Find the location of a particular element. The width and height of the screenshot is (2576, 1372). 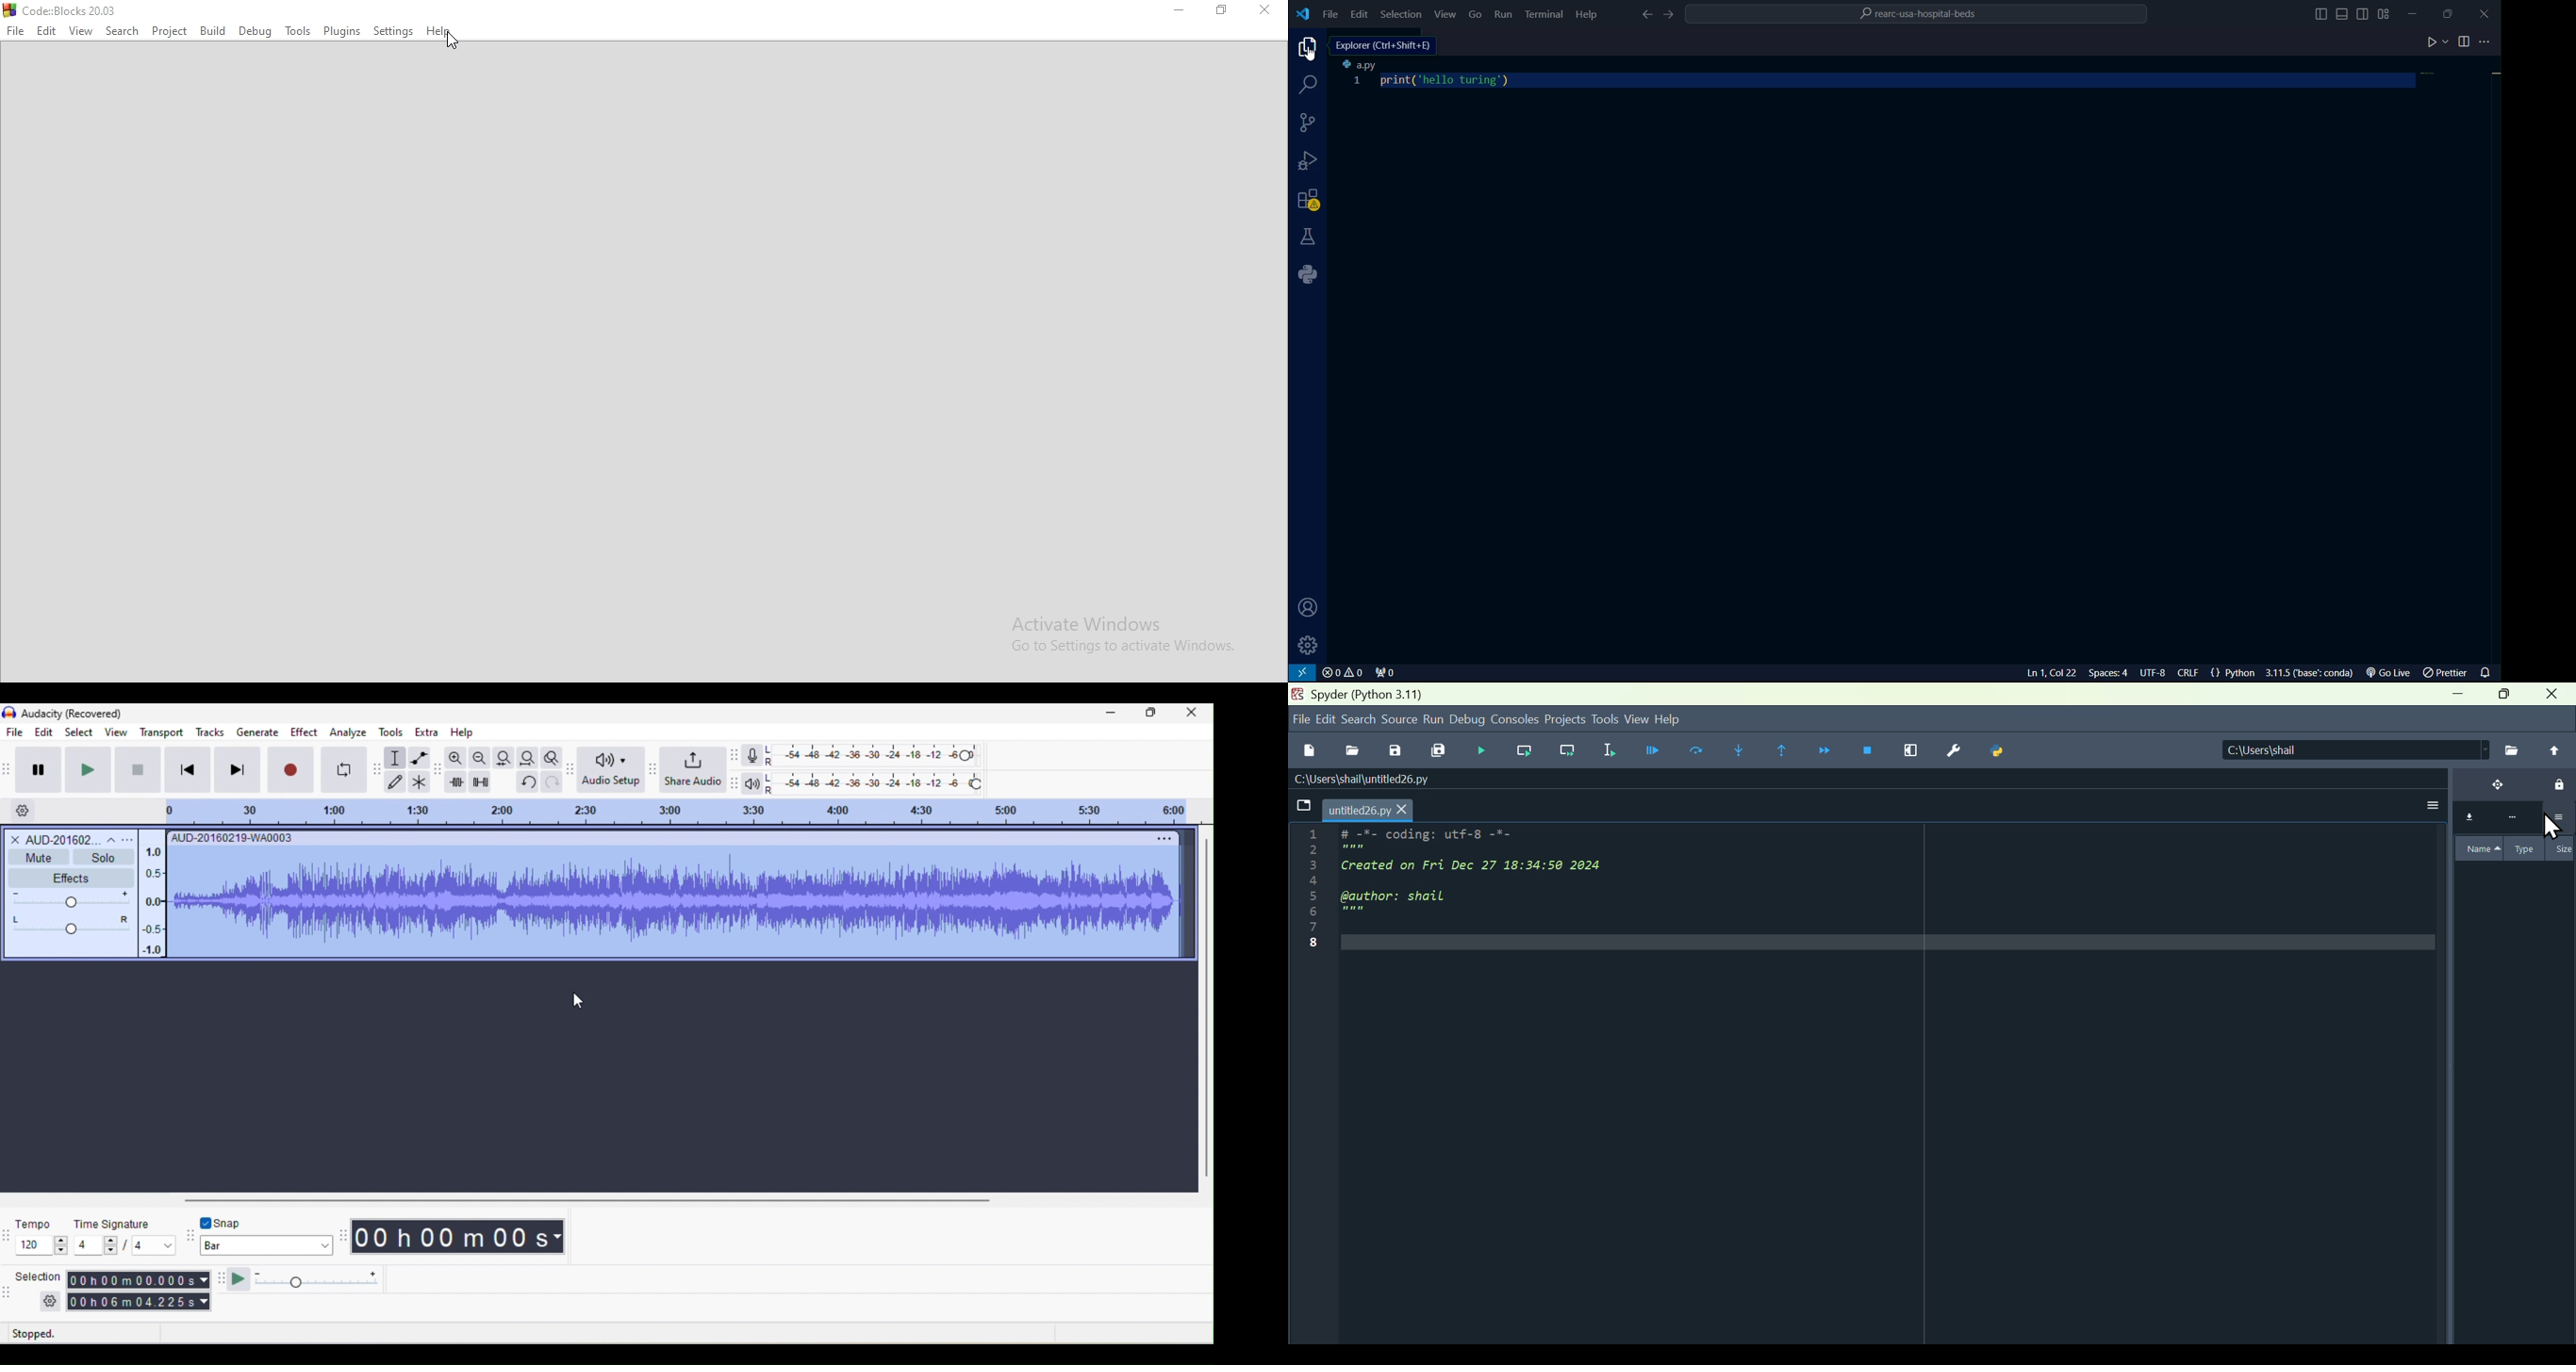

icon is located at coordinates (8, 713).